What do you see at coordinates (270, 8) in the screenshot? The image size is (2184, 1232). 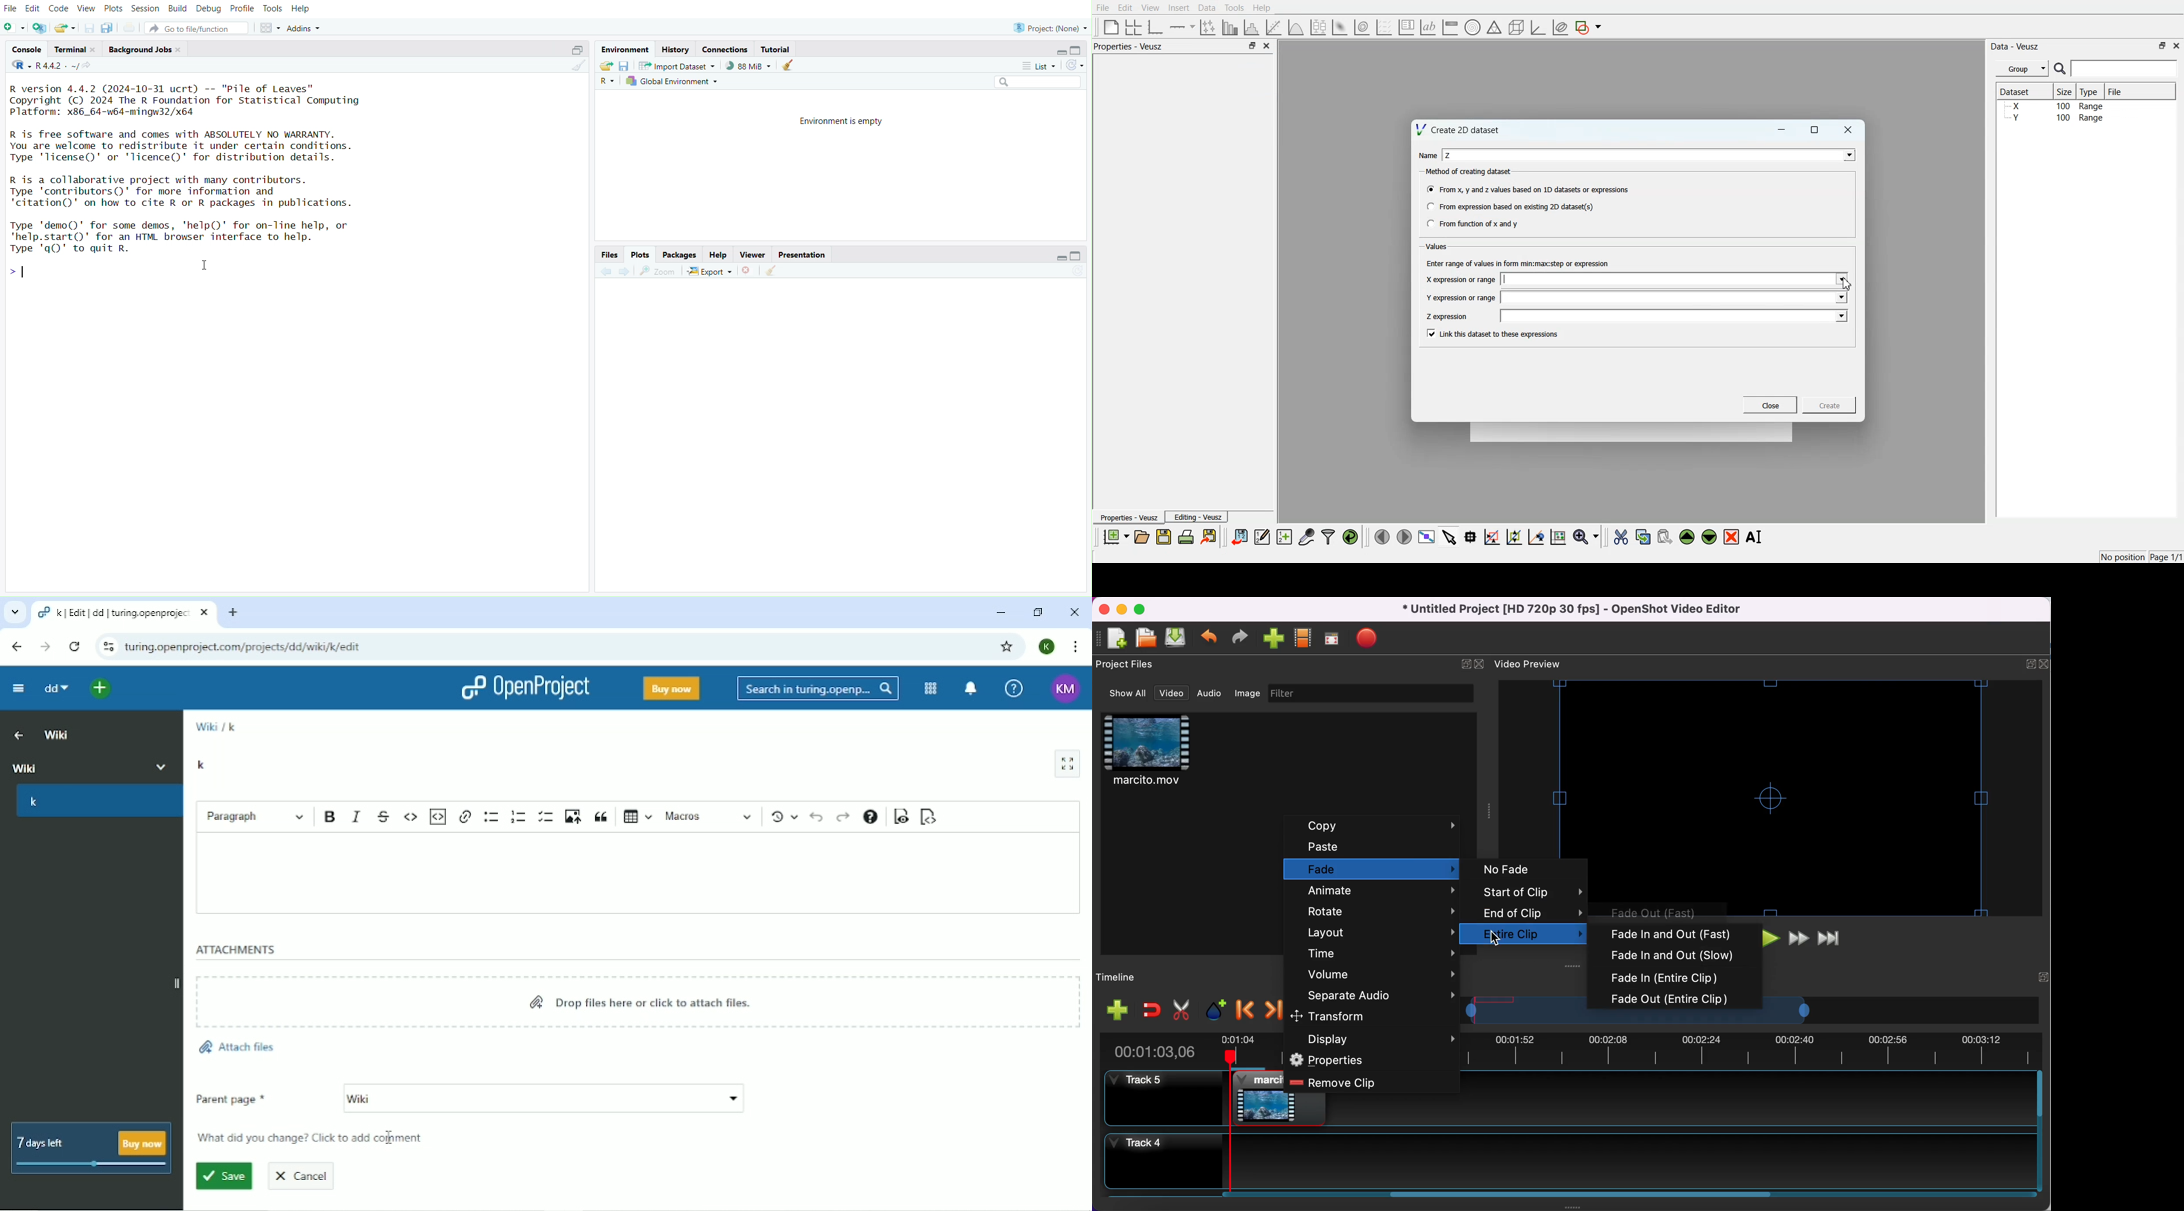 I see `Tools` at bounding box center [270, 8].